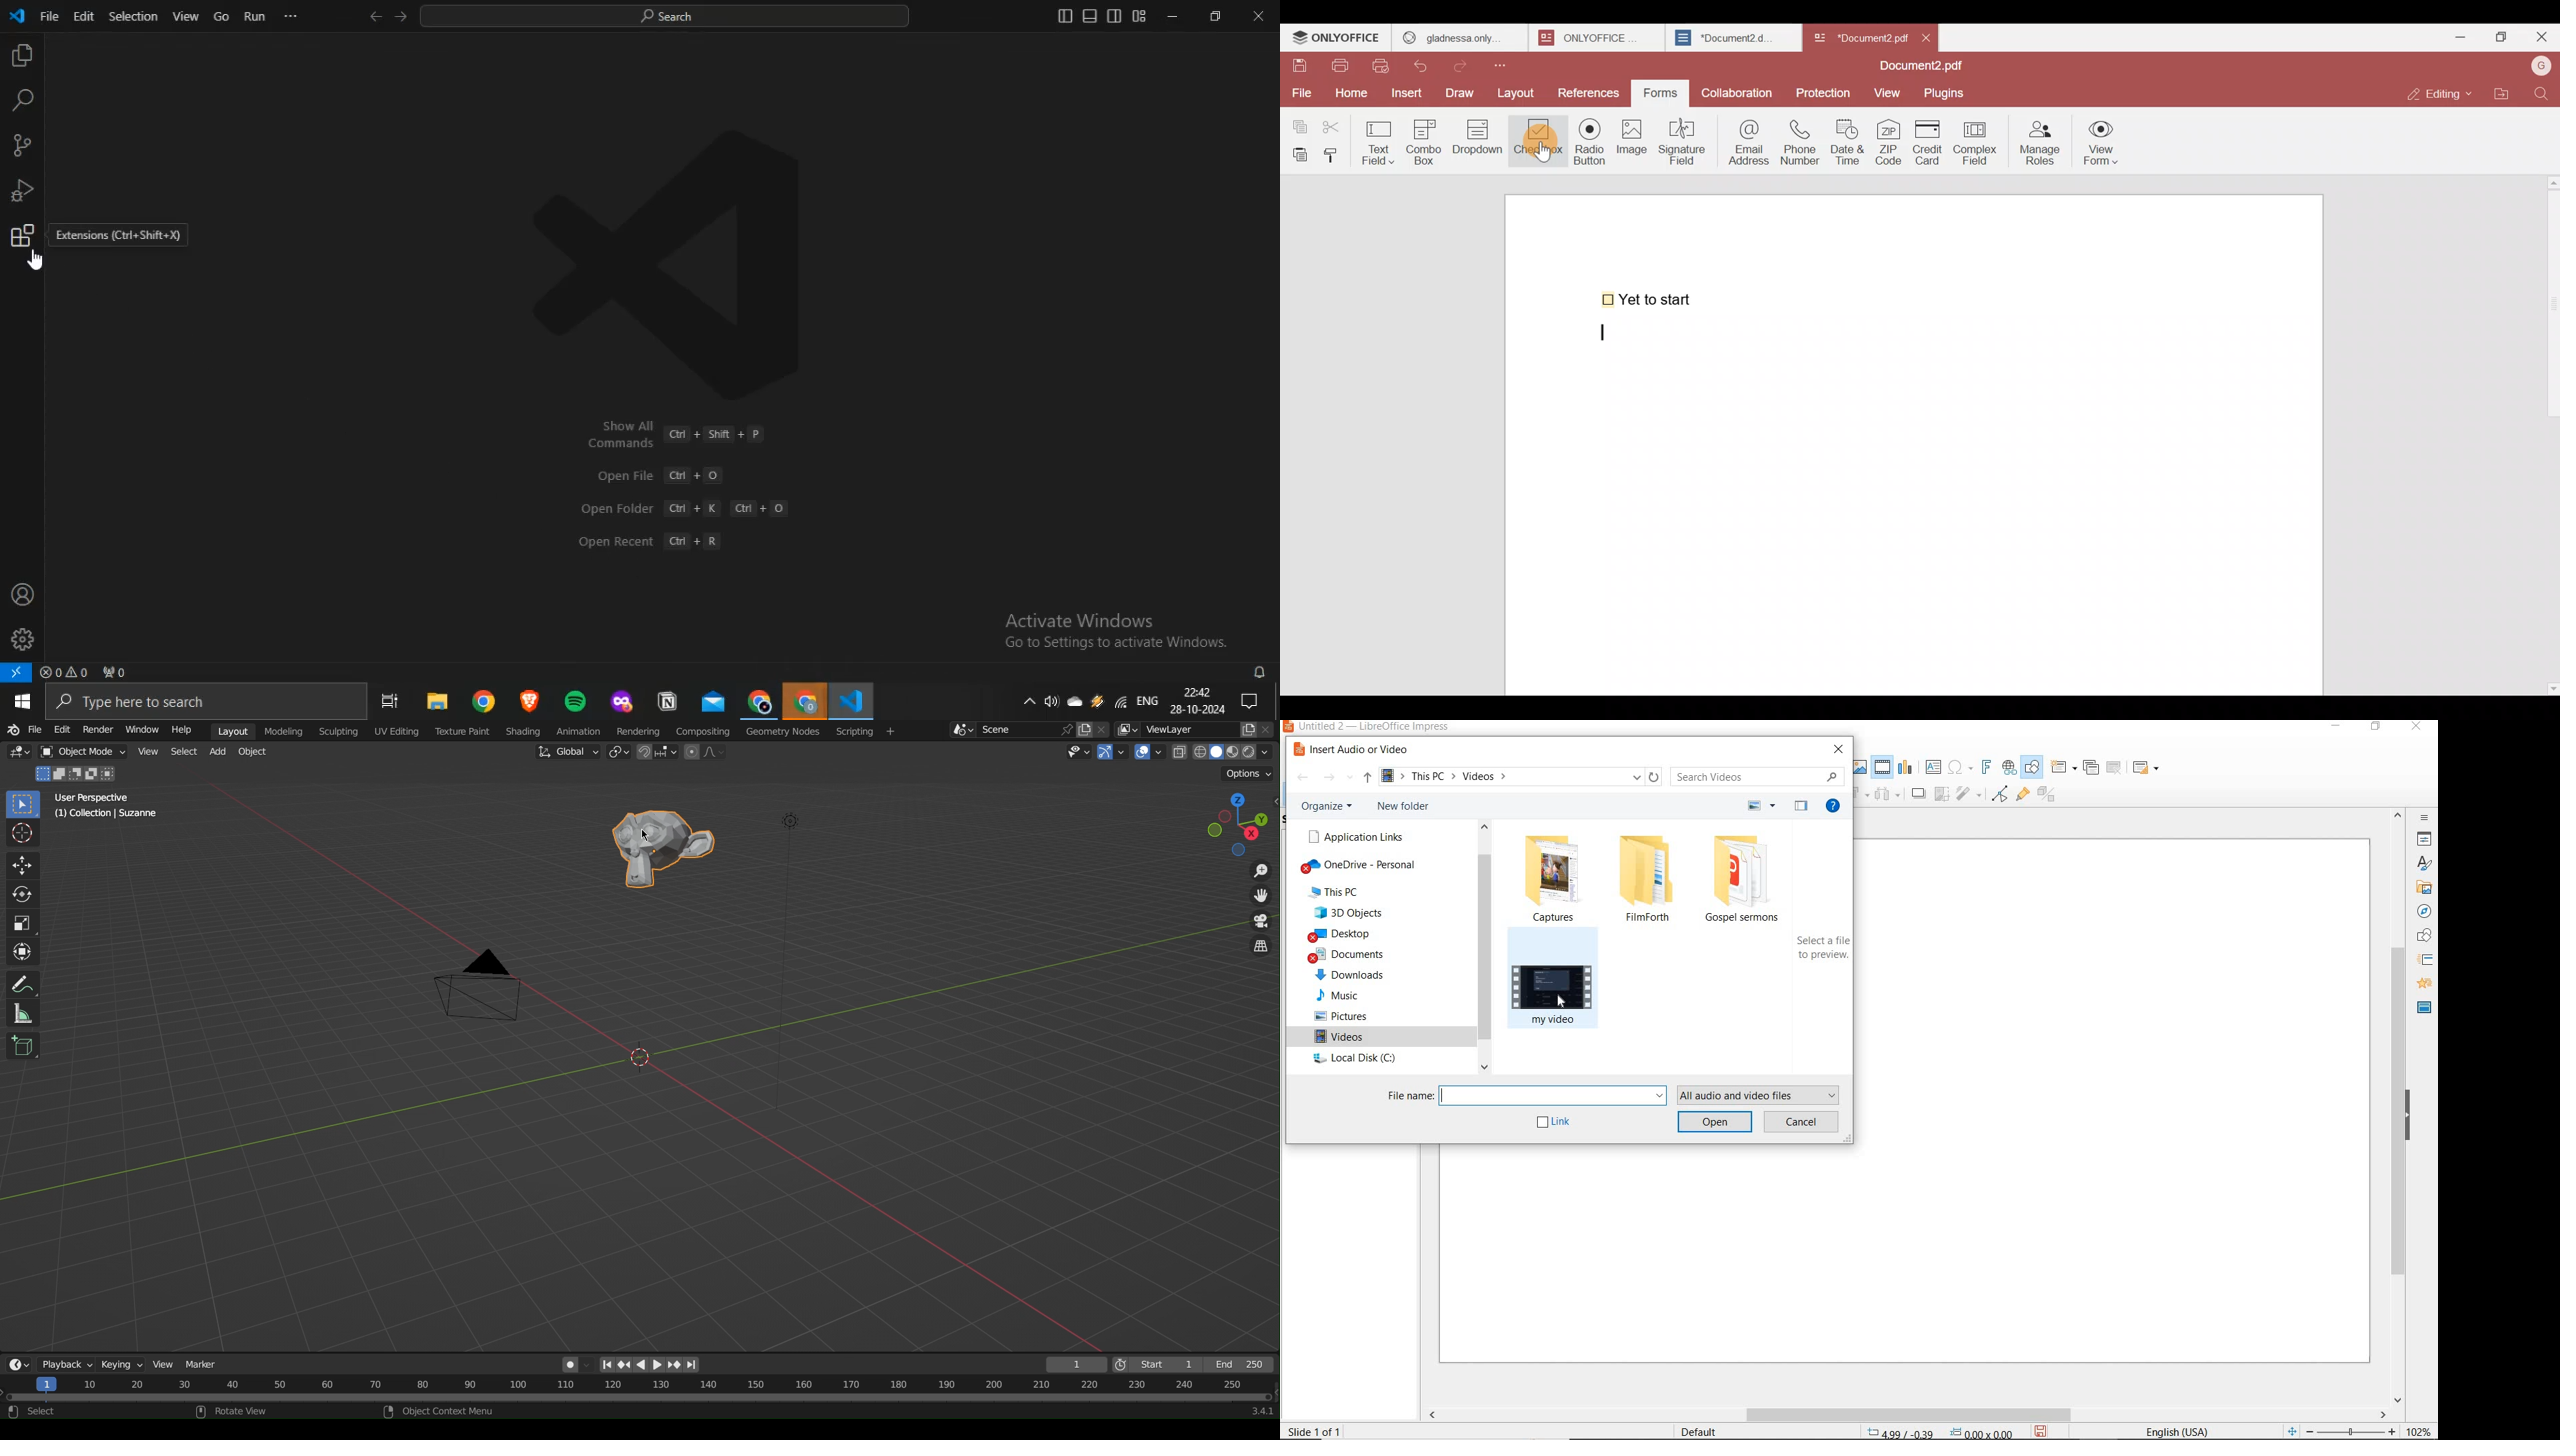 This screenshot has width=2576, height=1456. Describe the element at coordinates (115, 672) in the screenshot. I see `no ports forwarded` at that location.